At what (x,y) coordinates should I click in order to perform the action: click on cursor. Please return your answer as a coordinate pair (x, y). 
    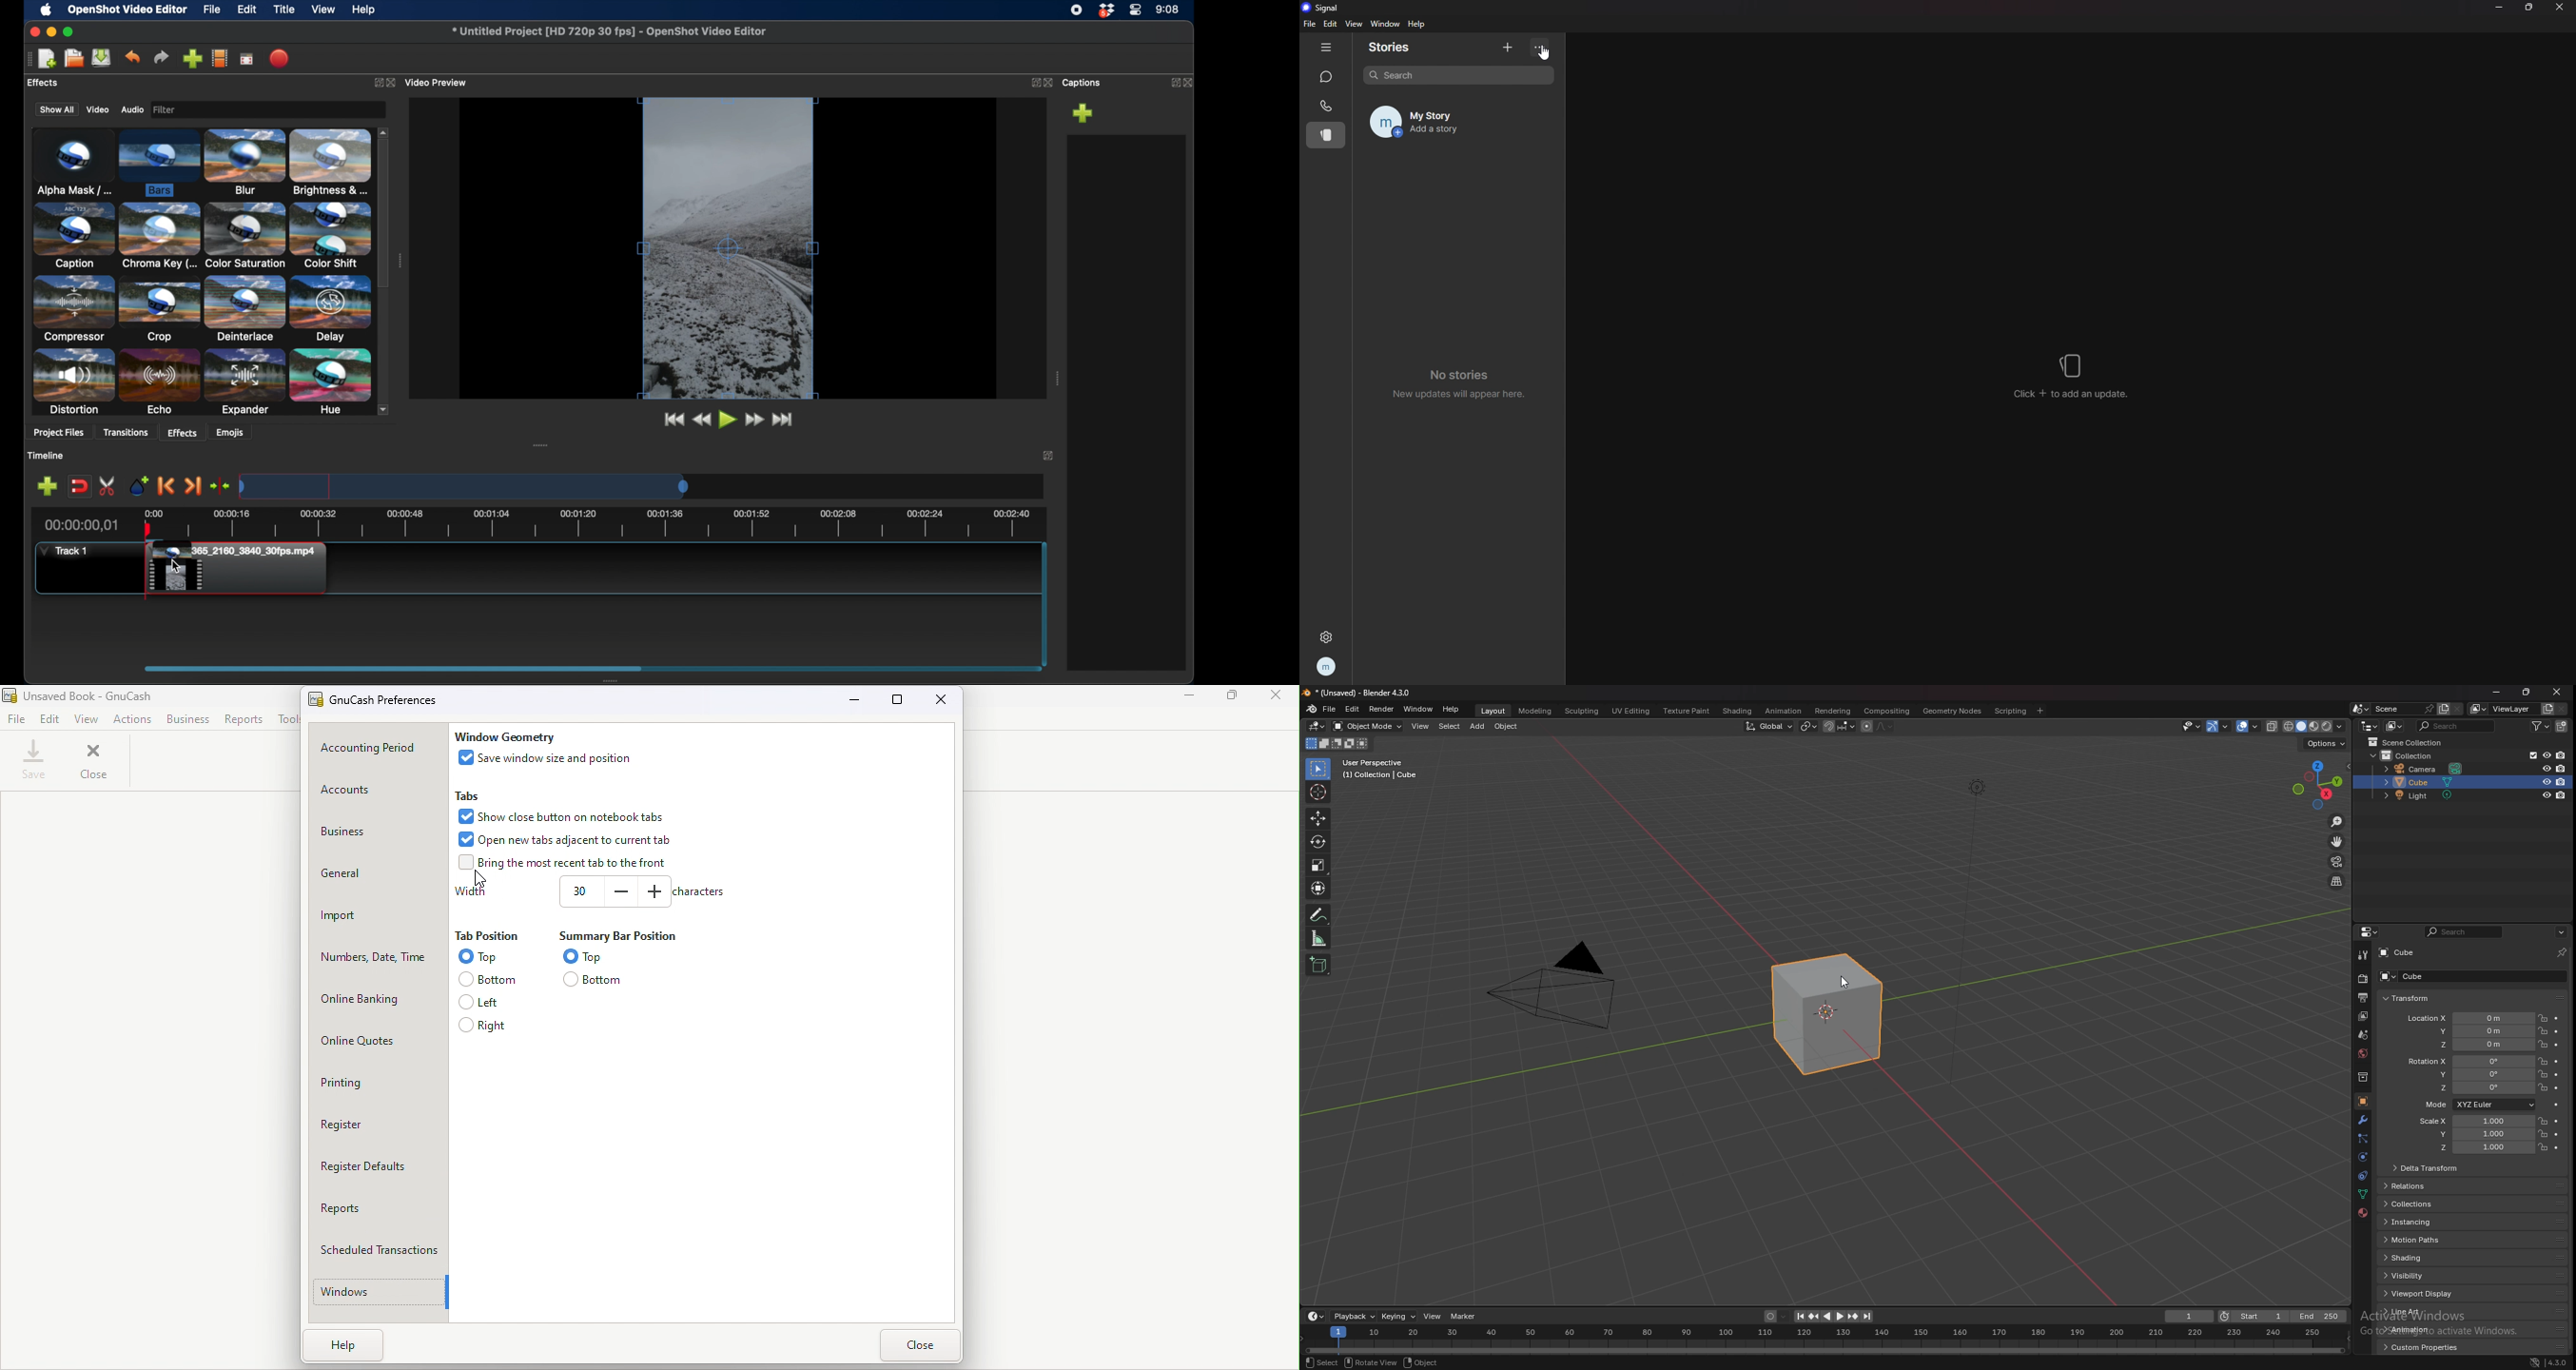
    Looking at the image, I should click on (1317, 791).